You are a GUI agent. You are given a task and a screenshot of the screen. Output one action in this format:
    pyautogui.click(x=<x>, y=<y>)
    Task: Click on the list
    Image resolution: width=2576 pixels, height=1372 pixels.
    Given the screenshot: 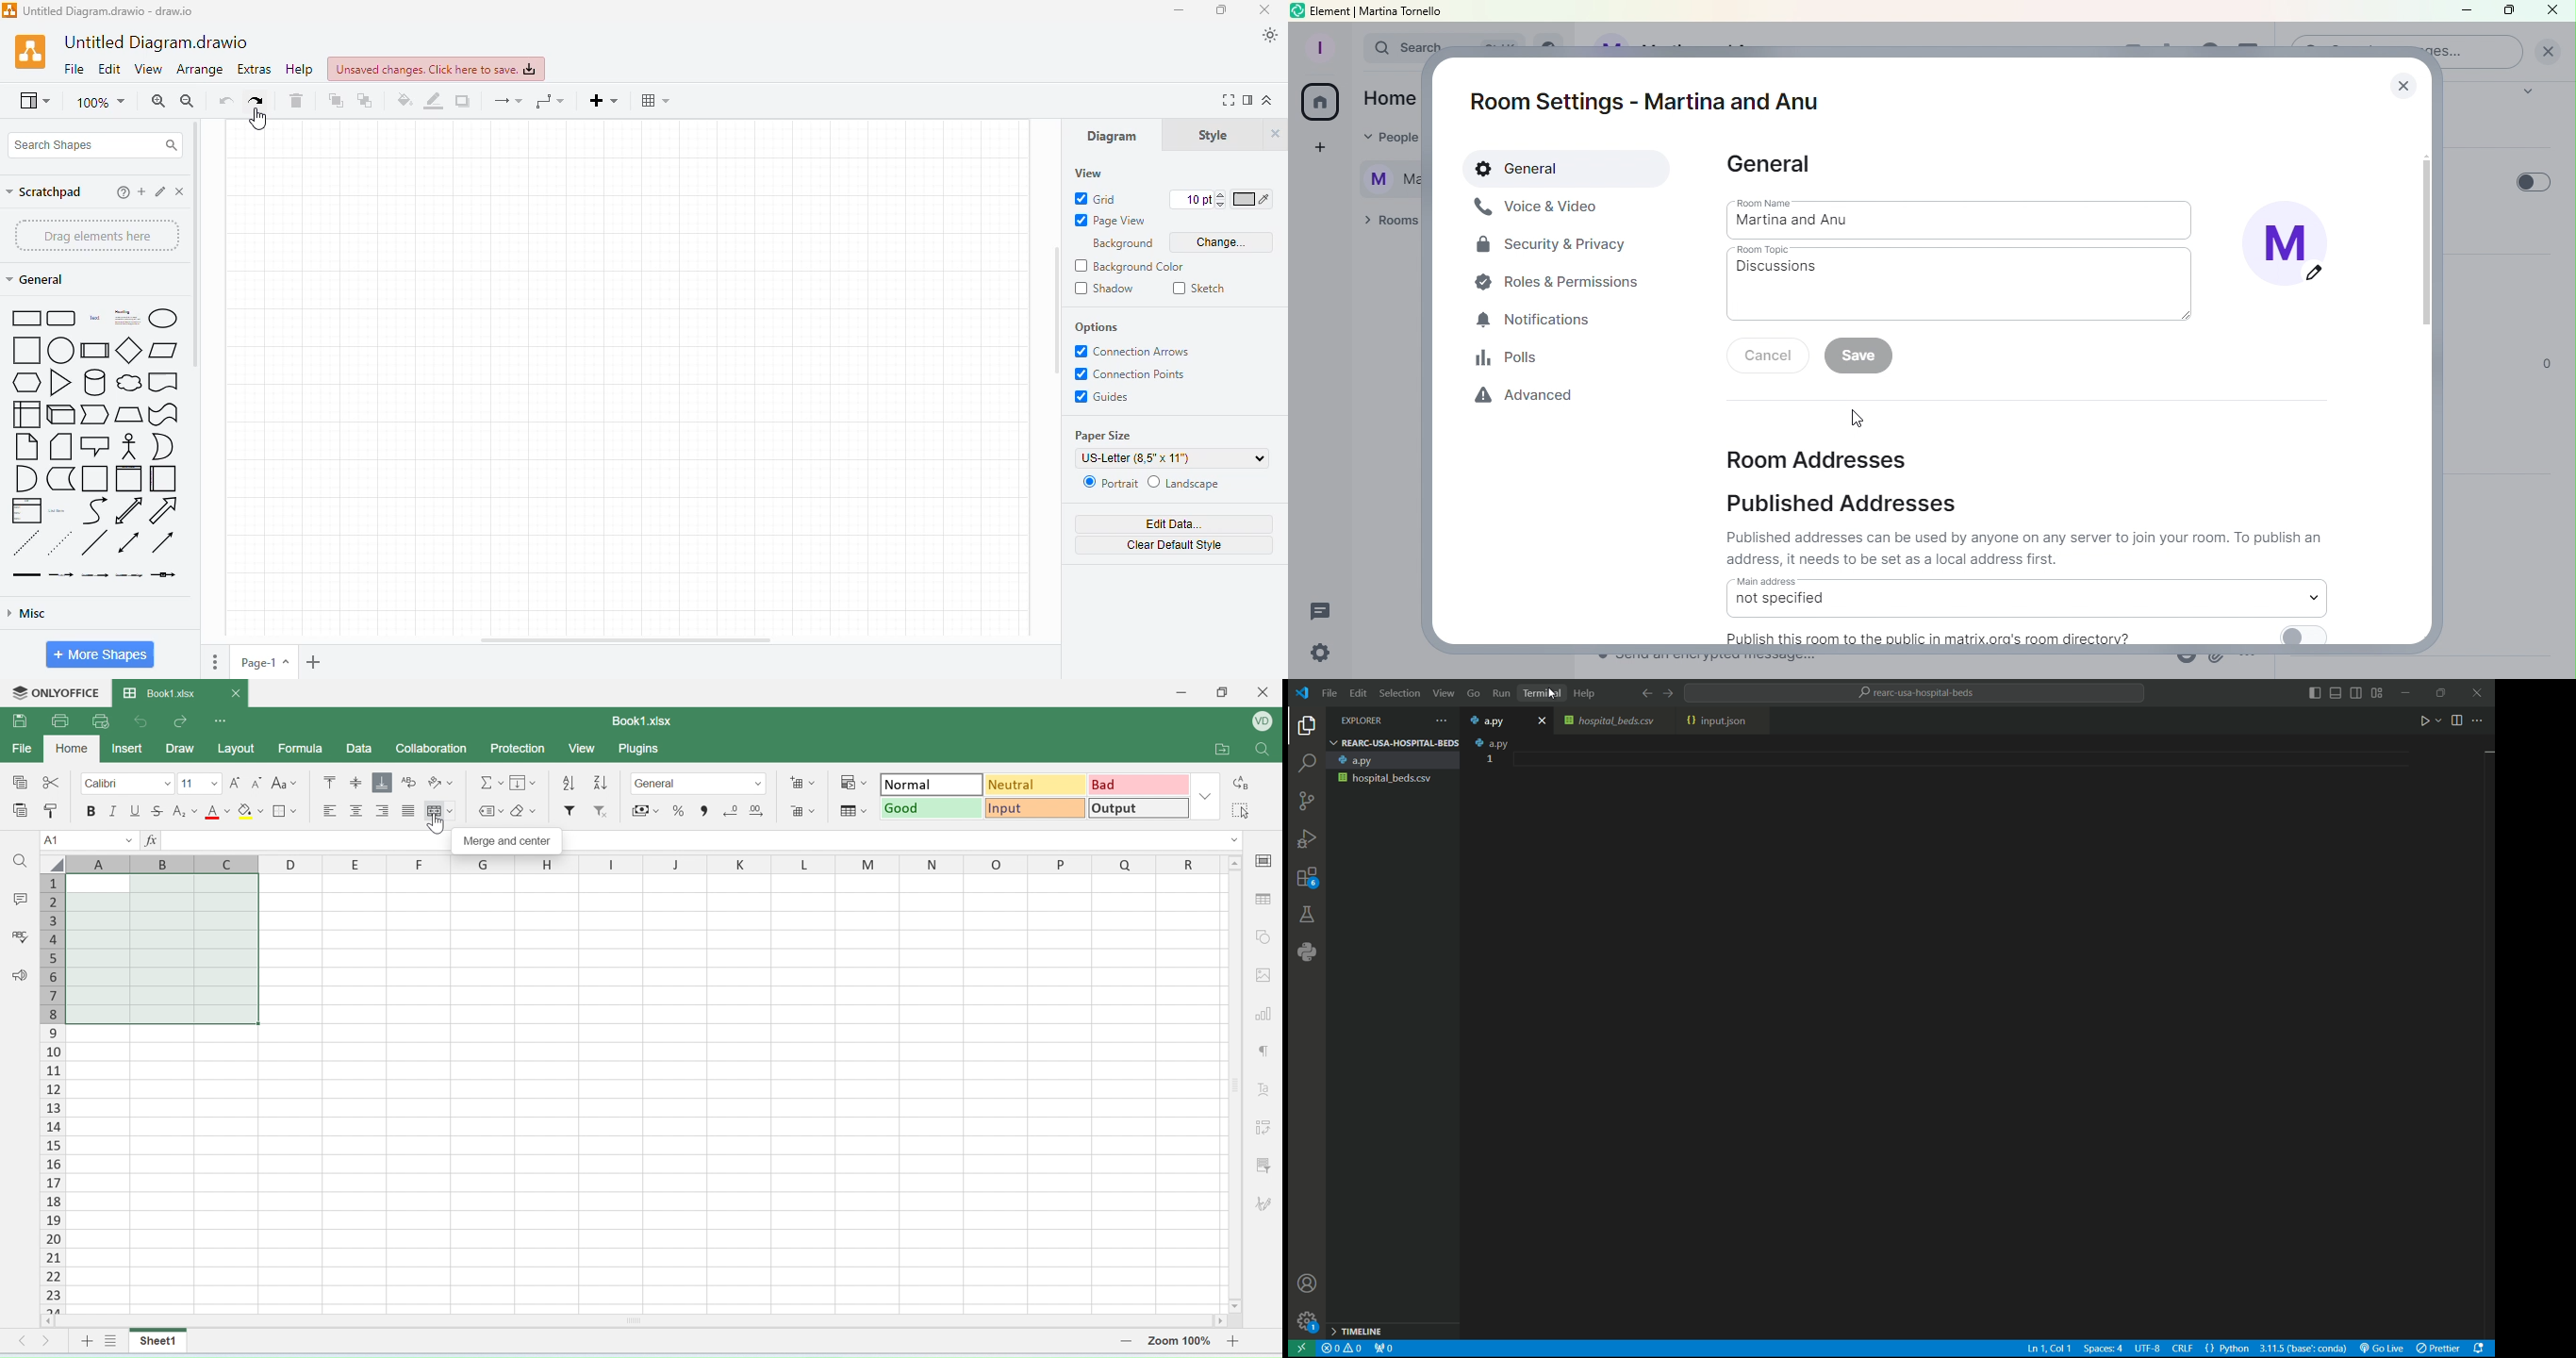 What is the action you would take?
    pyautogui.click(x=25, y=511)
    